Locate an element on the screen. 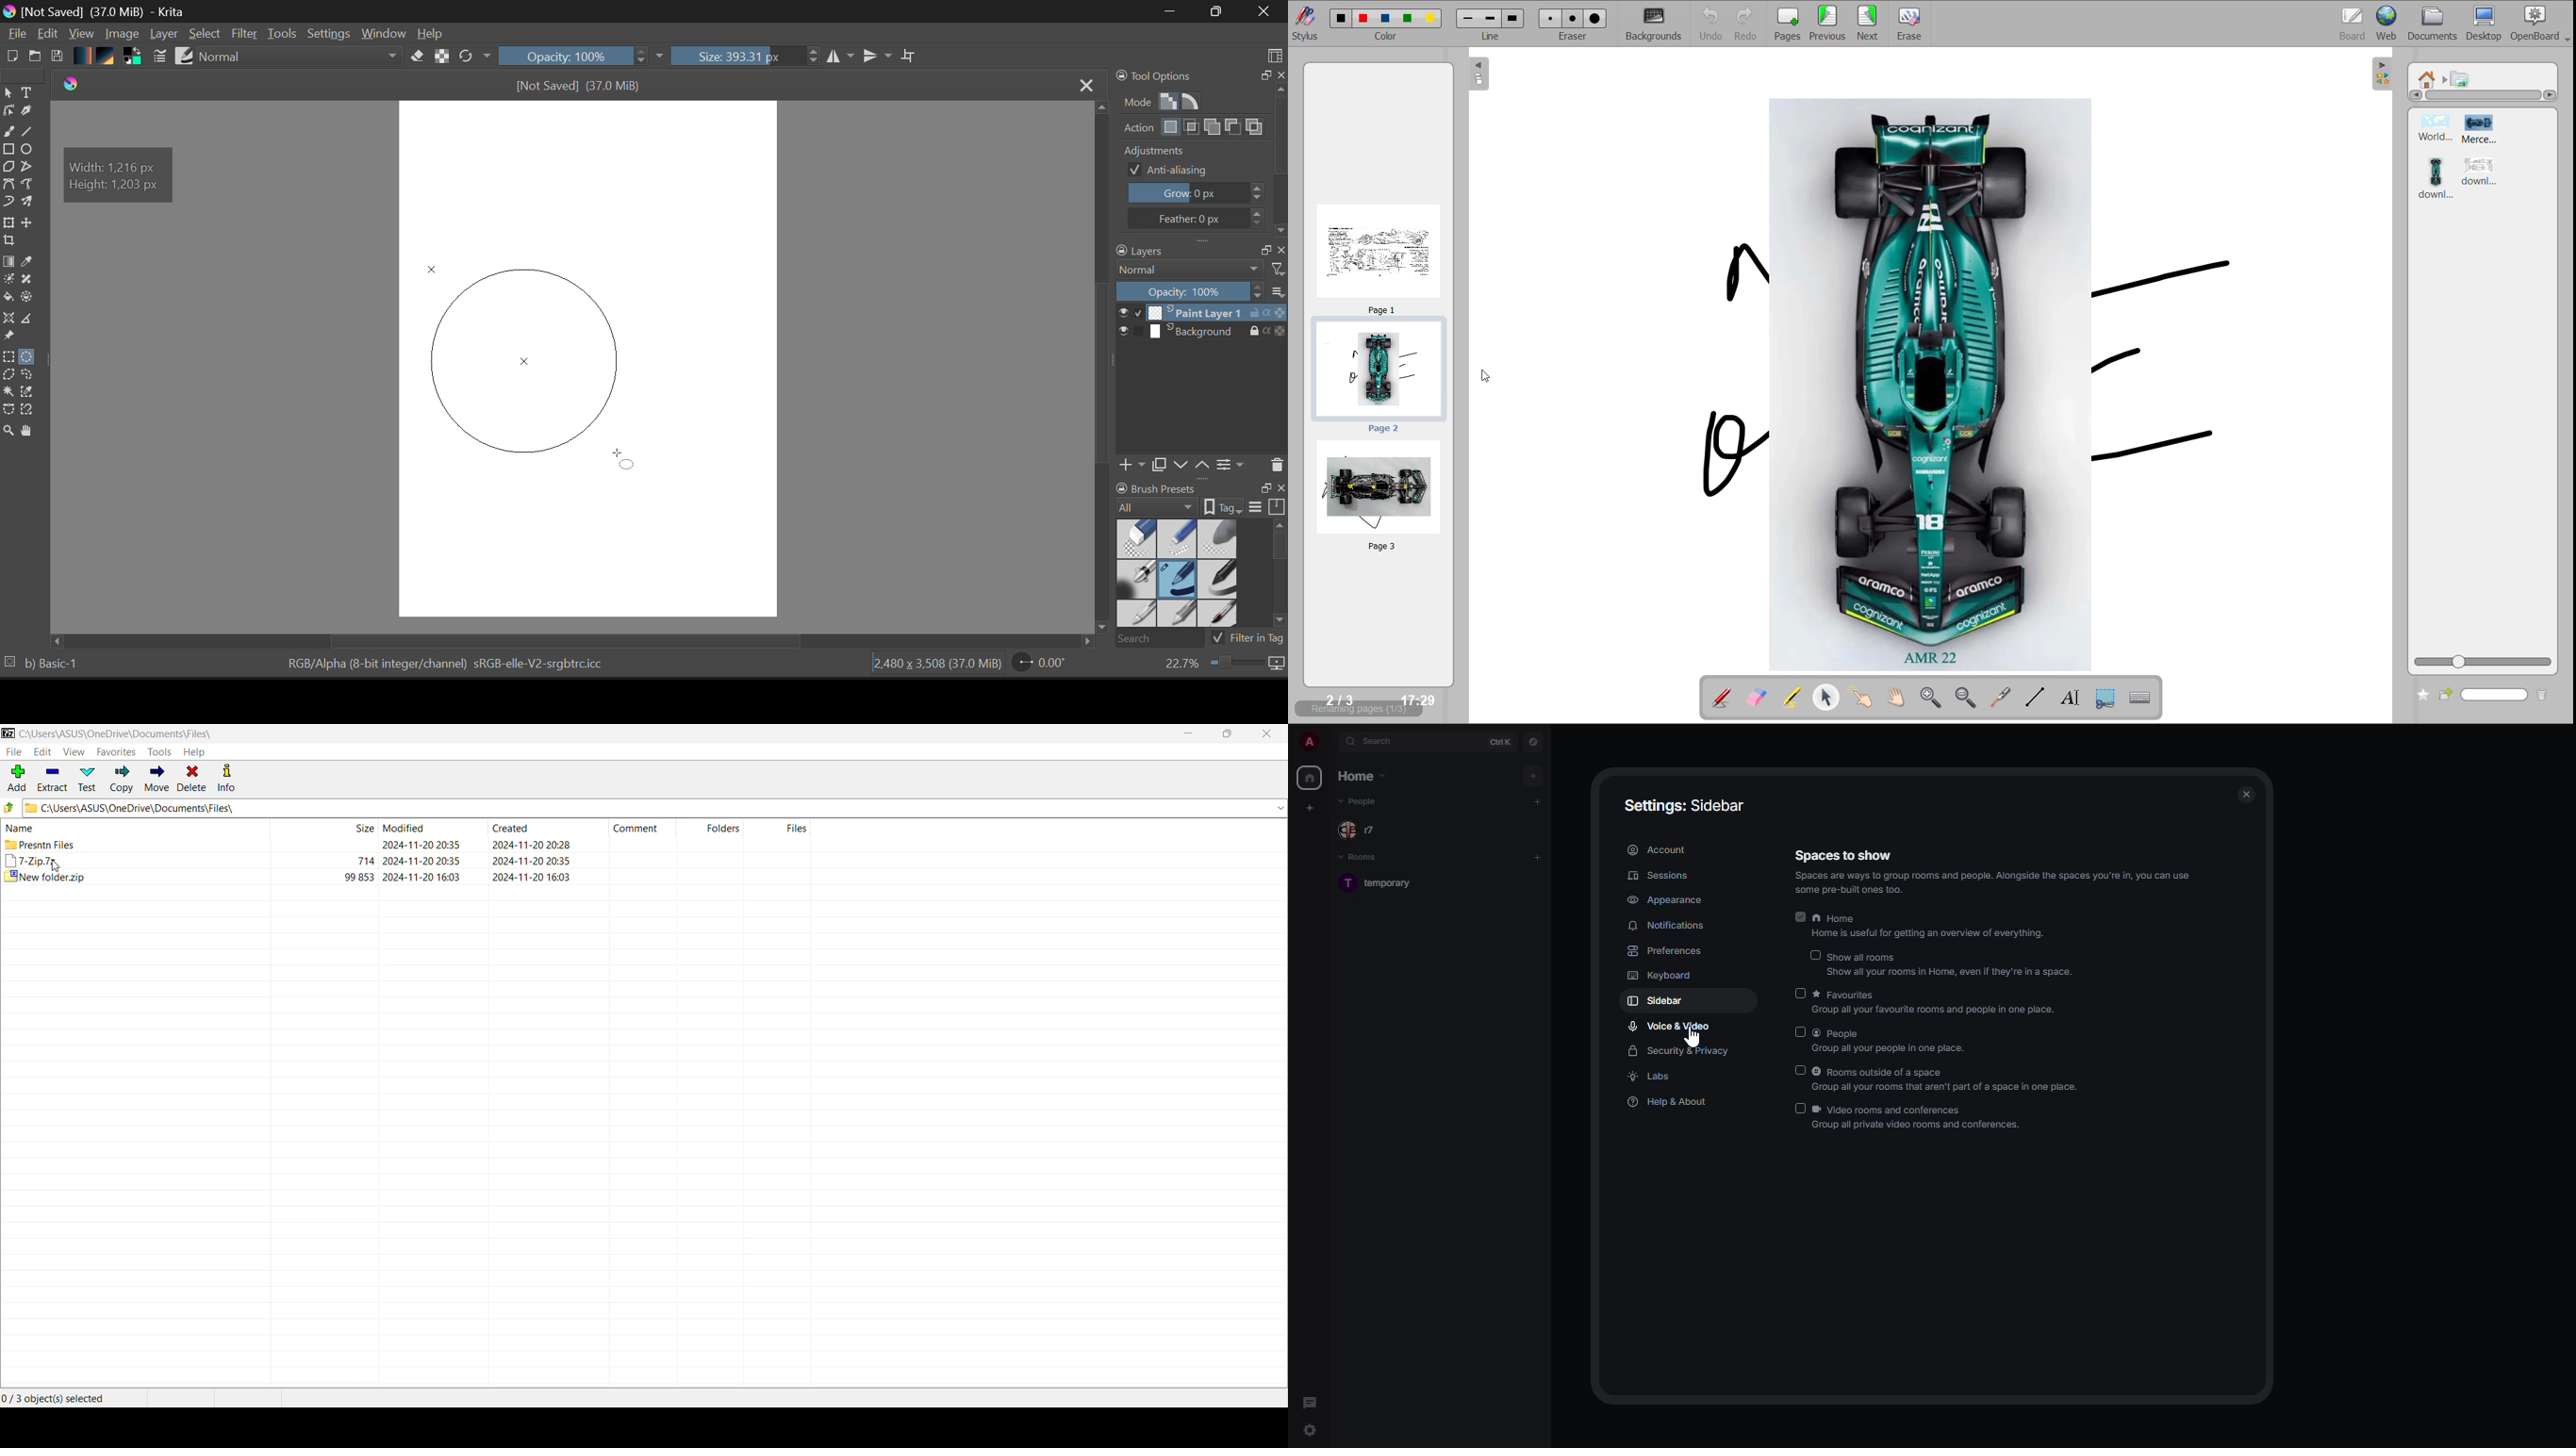 The width and height of the screenshot is (2576, 1456). threads is located at coordinates (1310, 1399).